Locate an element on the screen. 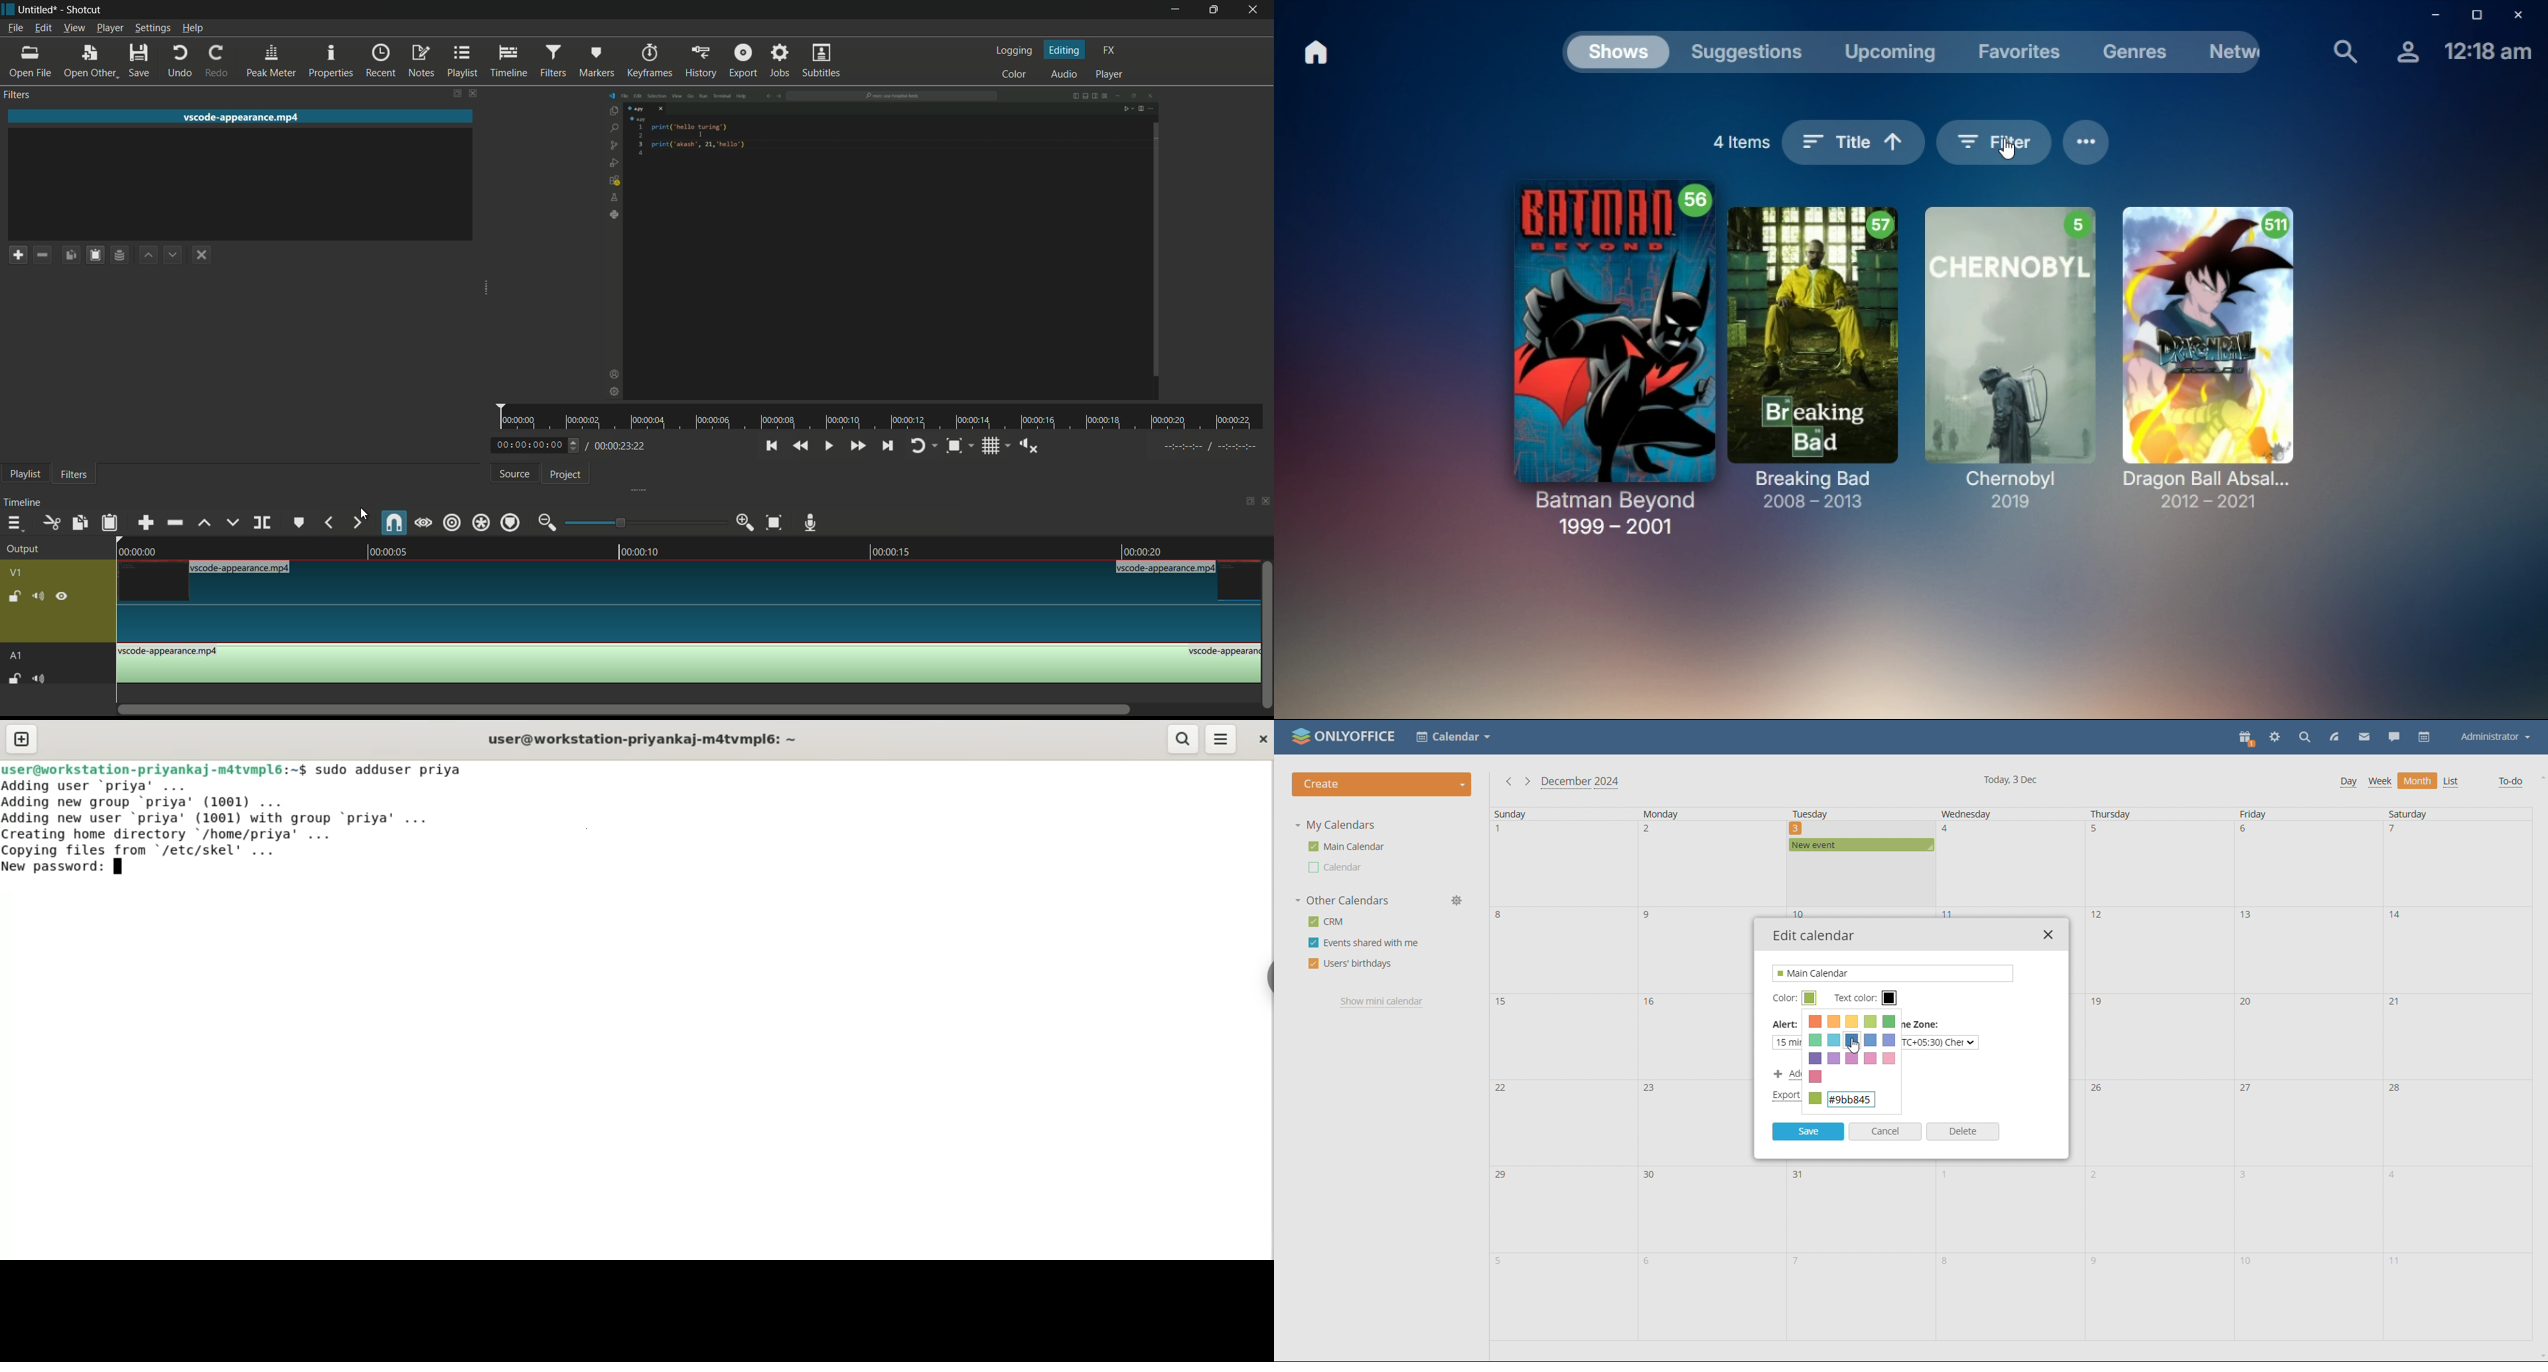  ripple delete is located at coordinates (174, 523).